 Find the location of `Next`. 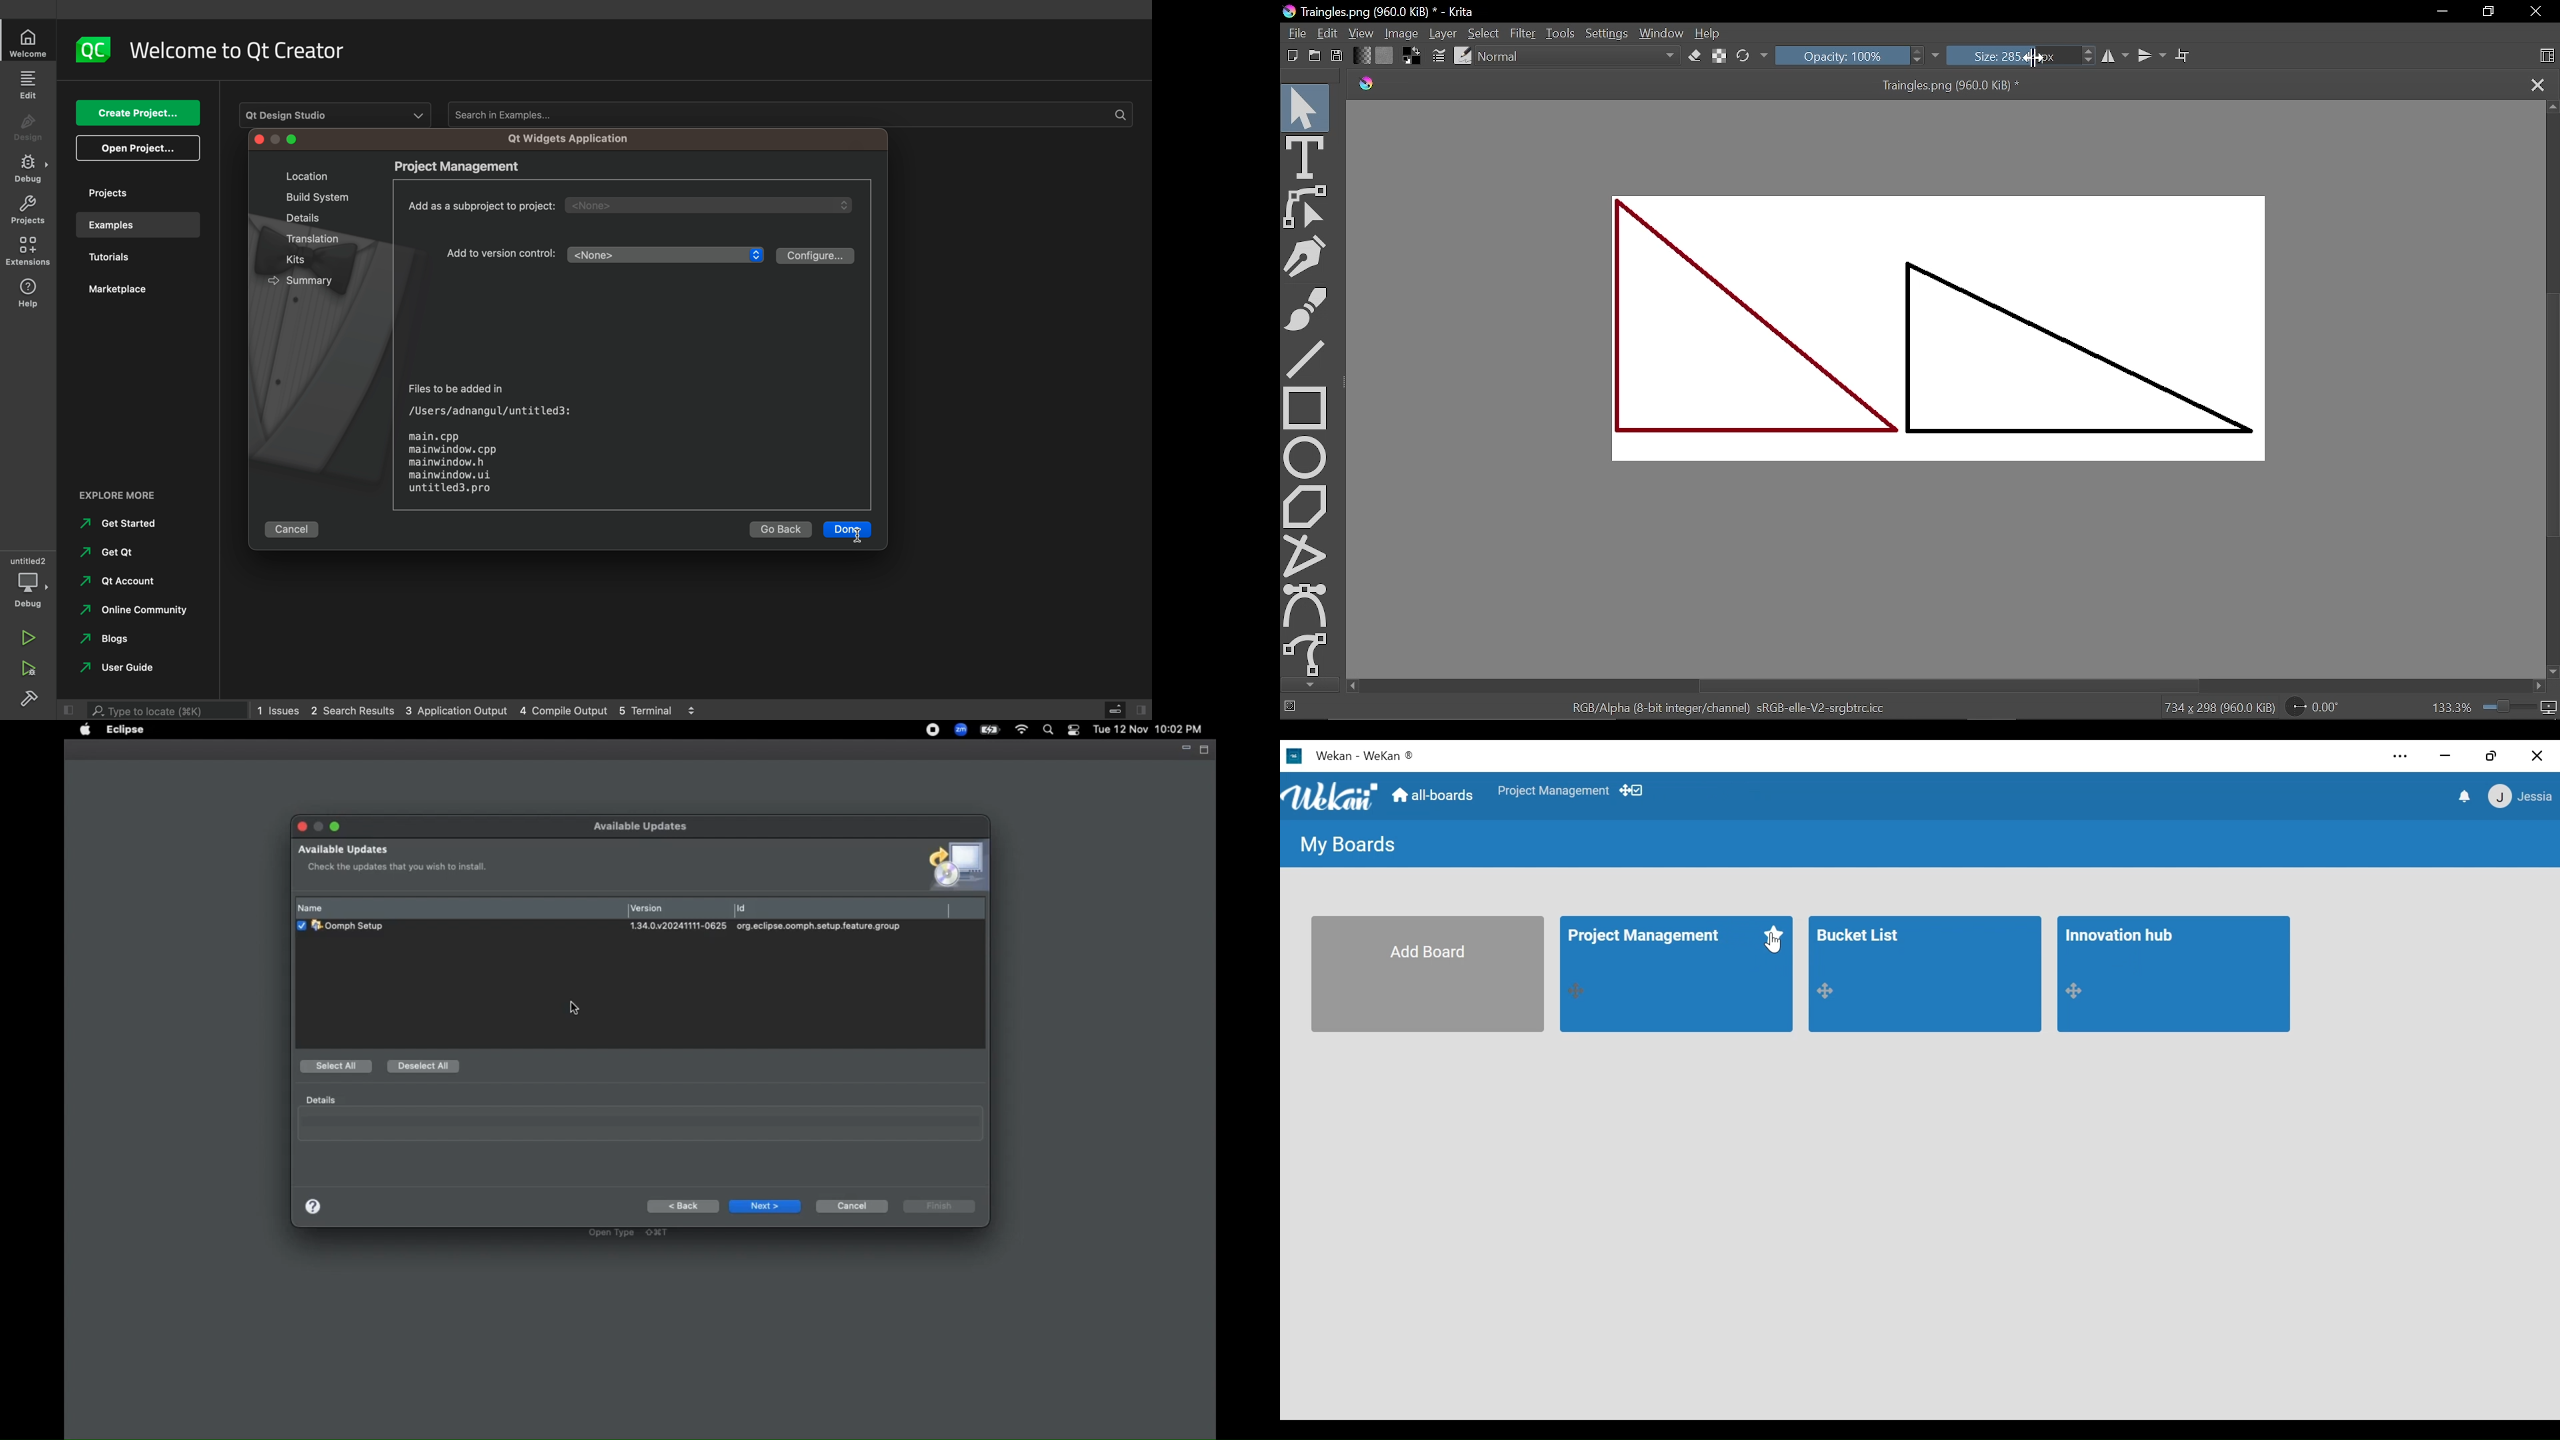

Next is located at coordinates (765, 1207).